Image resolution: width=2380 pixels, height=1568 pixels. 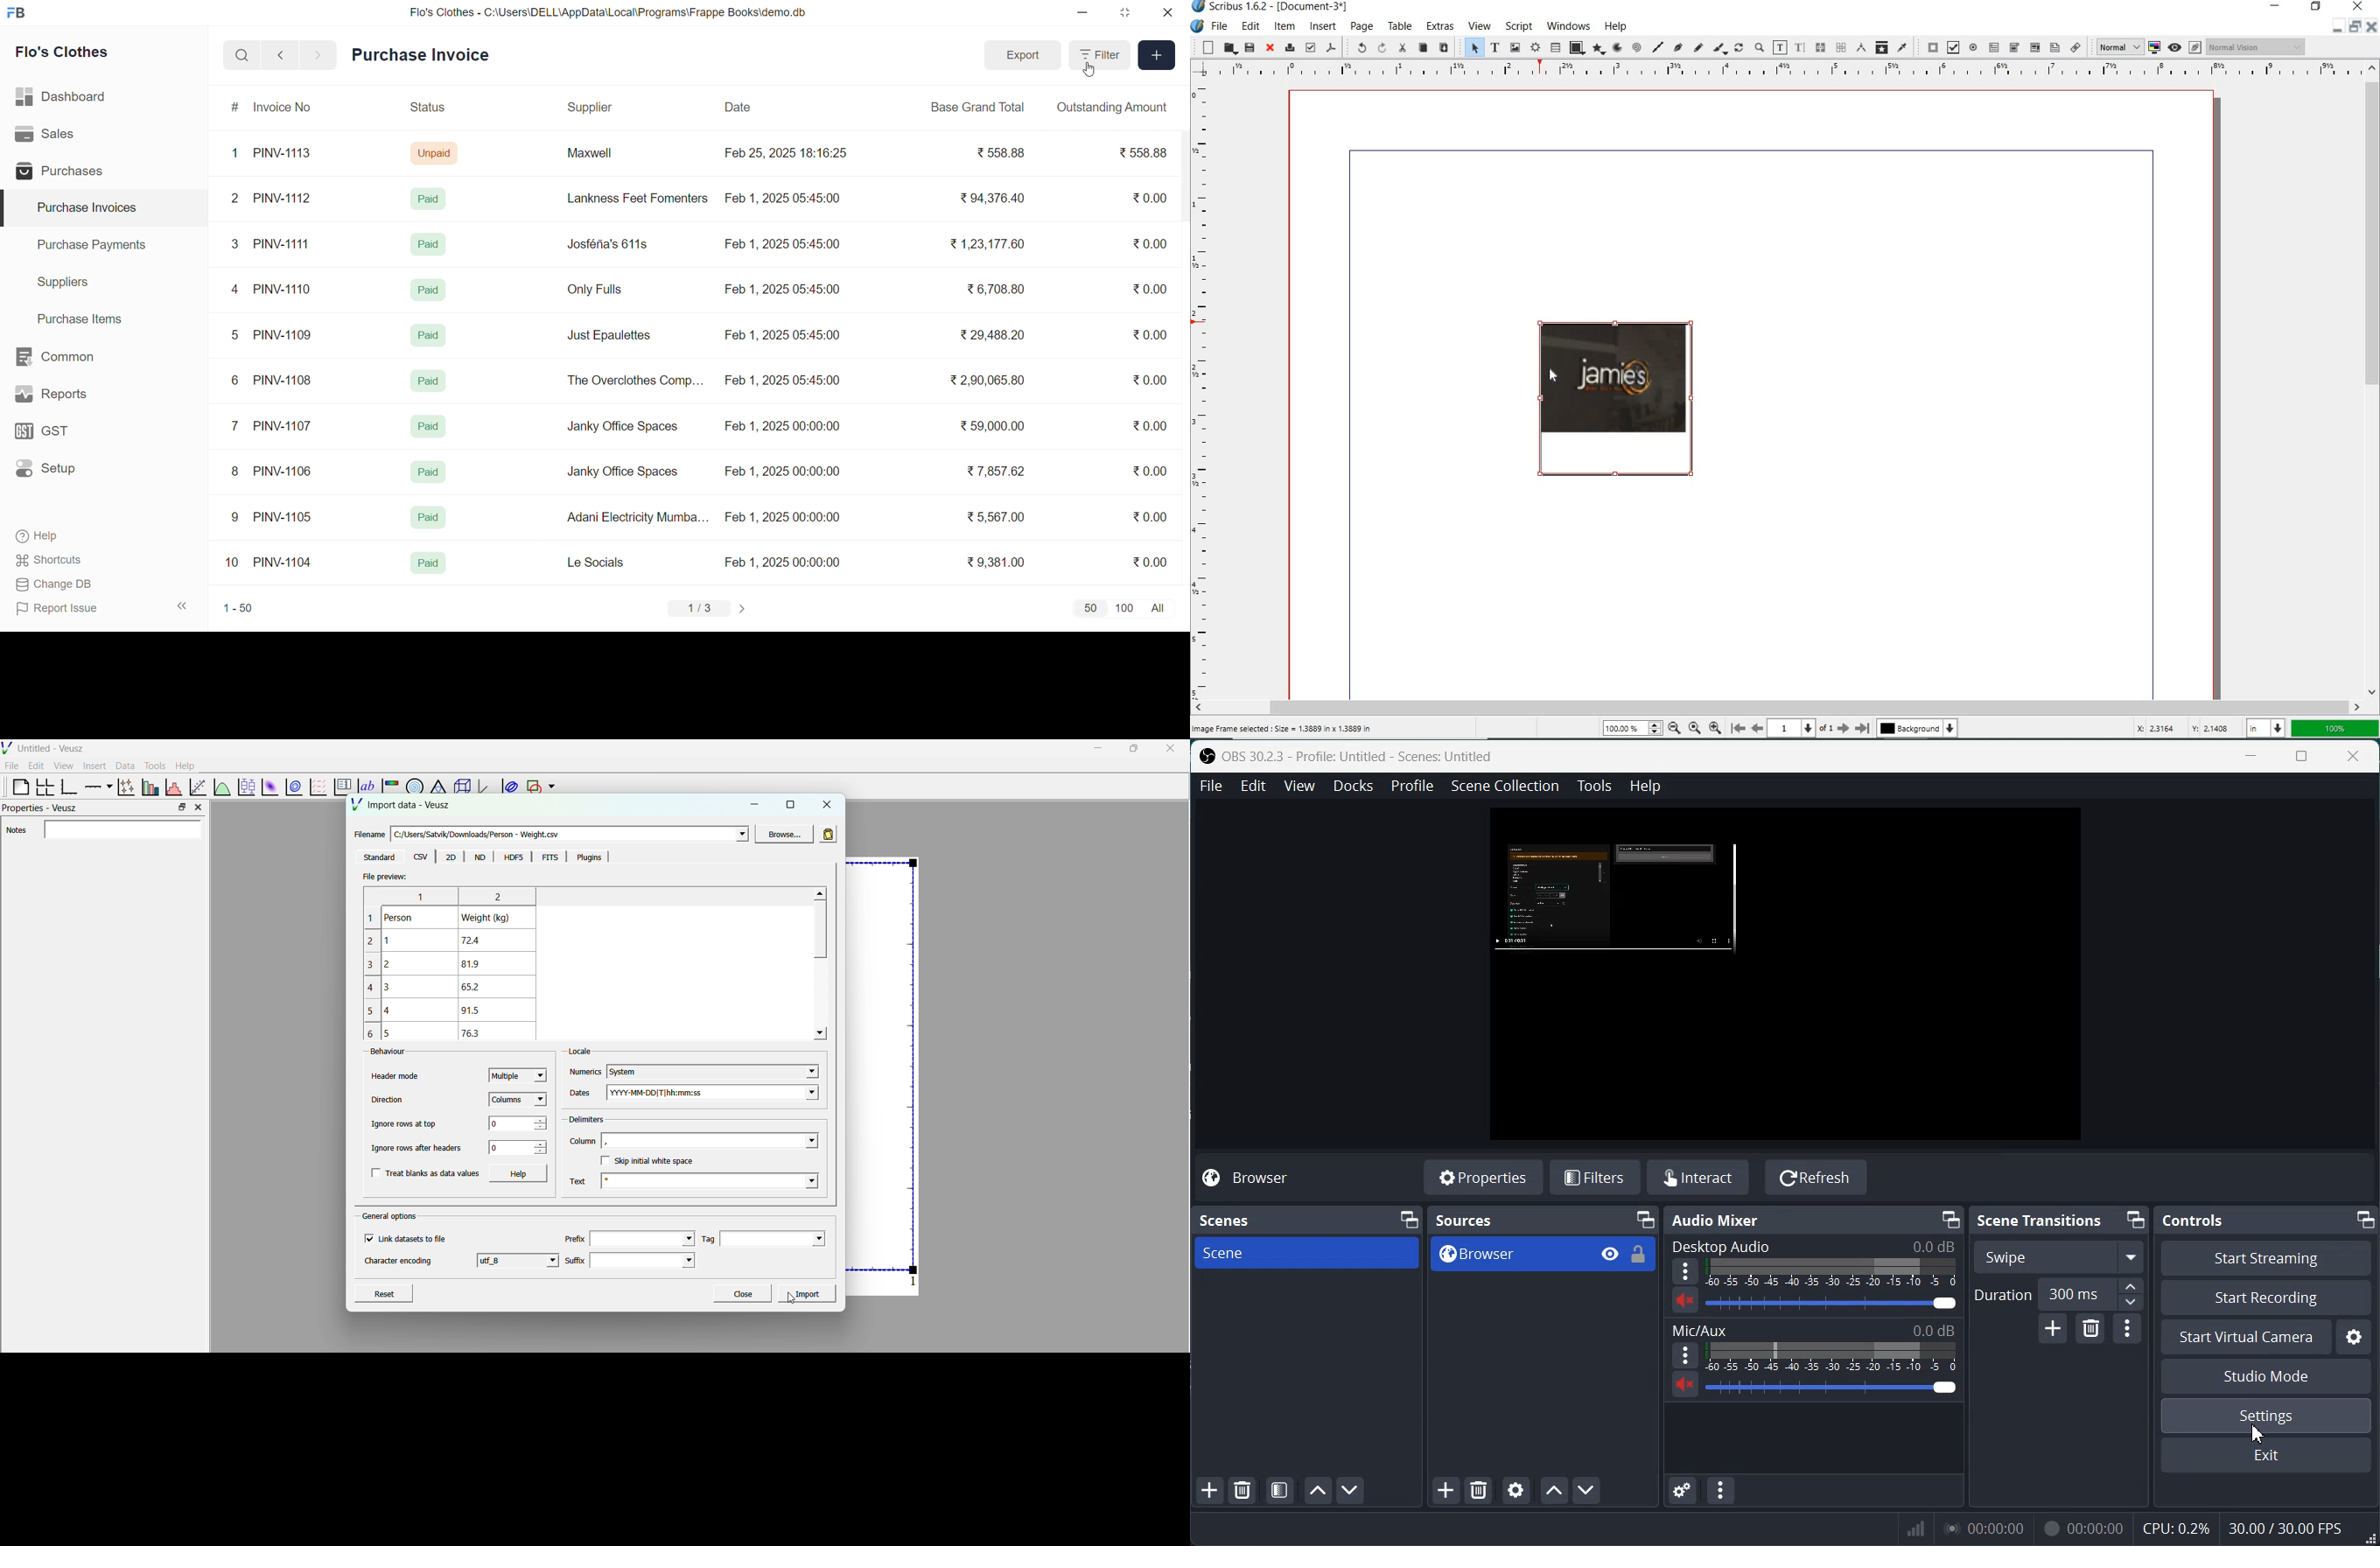 I want to click on add a shape to the plot, so click(x=533, y=787).